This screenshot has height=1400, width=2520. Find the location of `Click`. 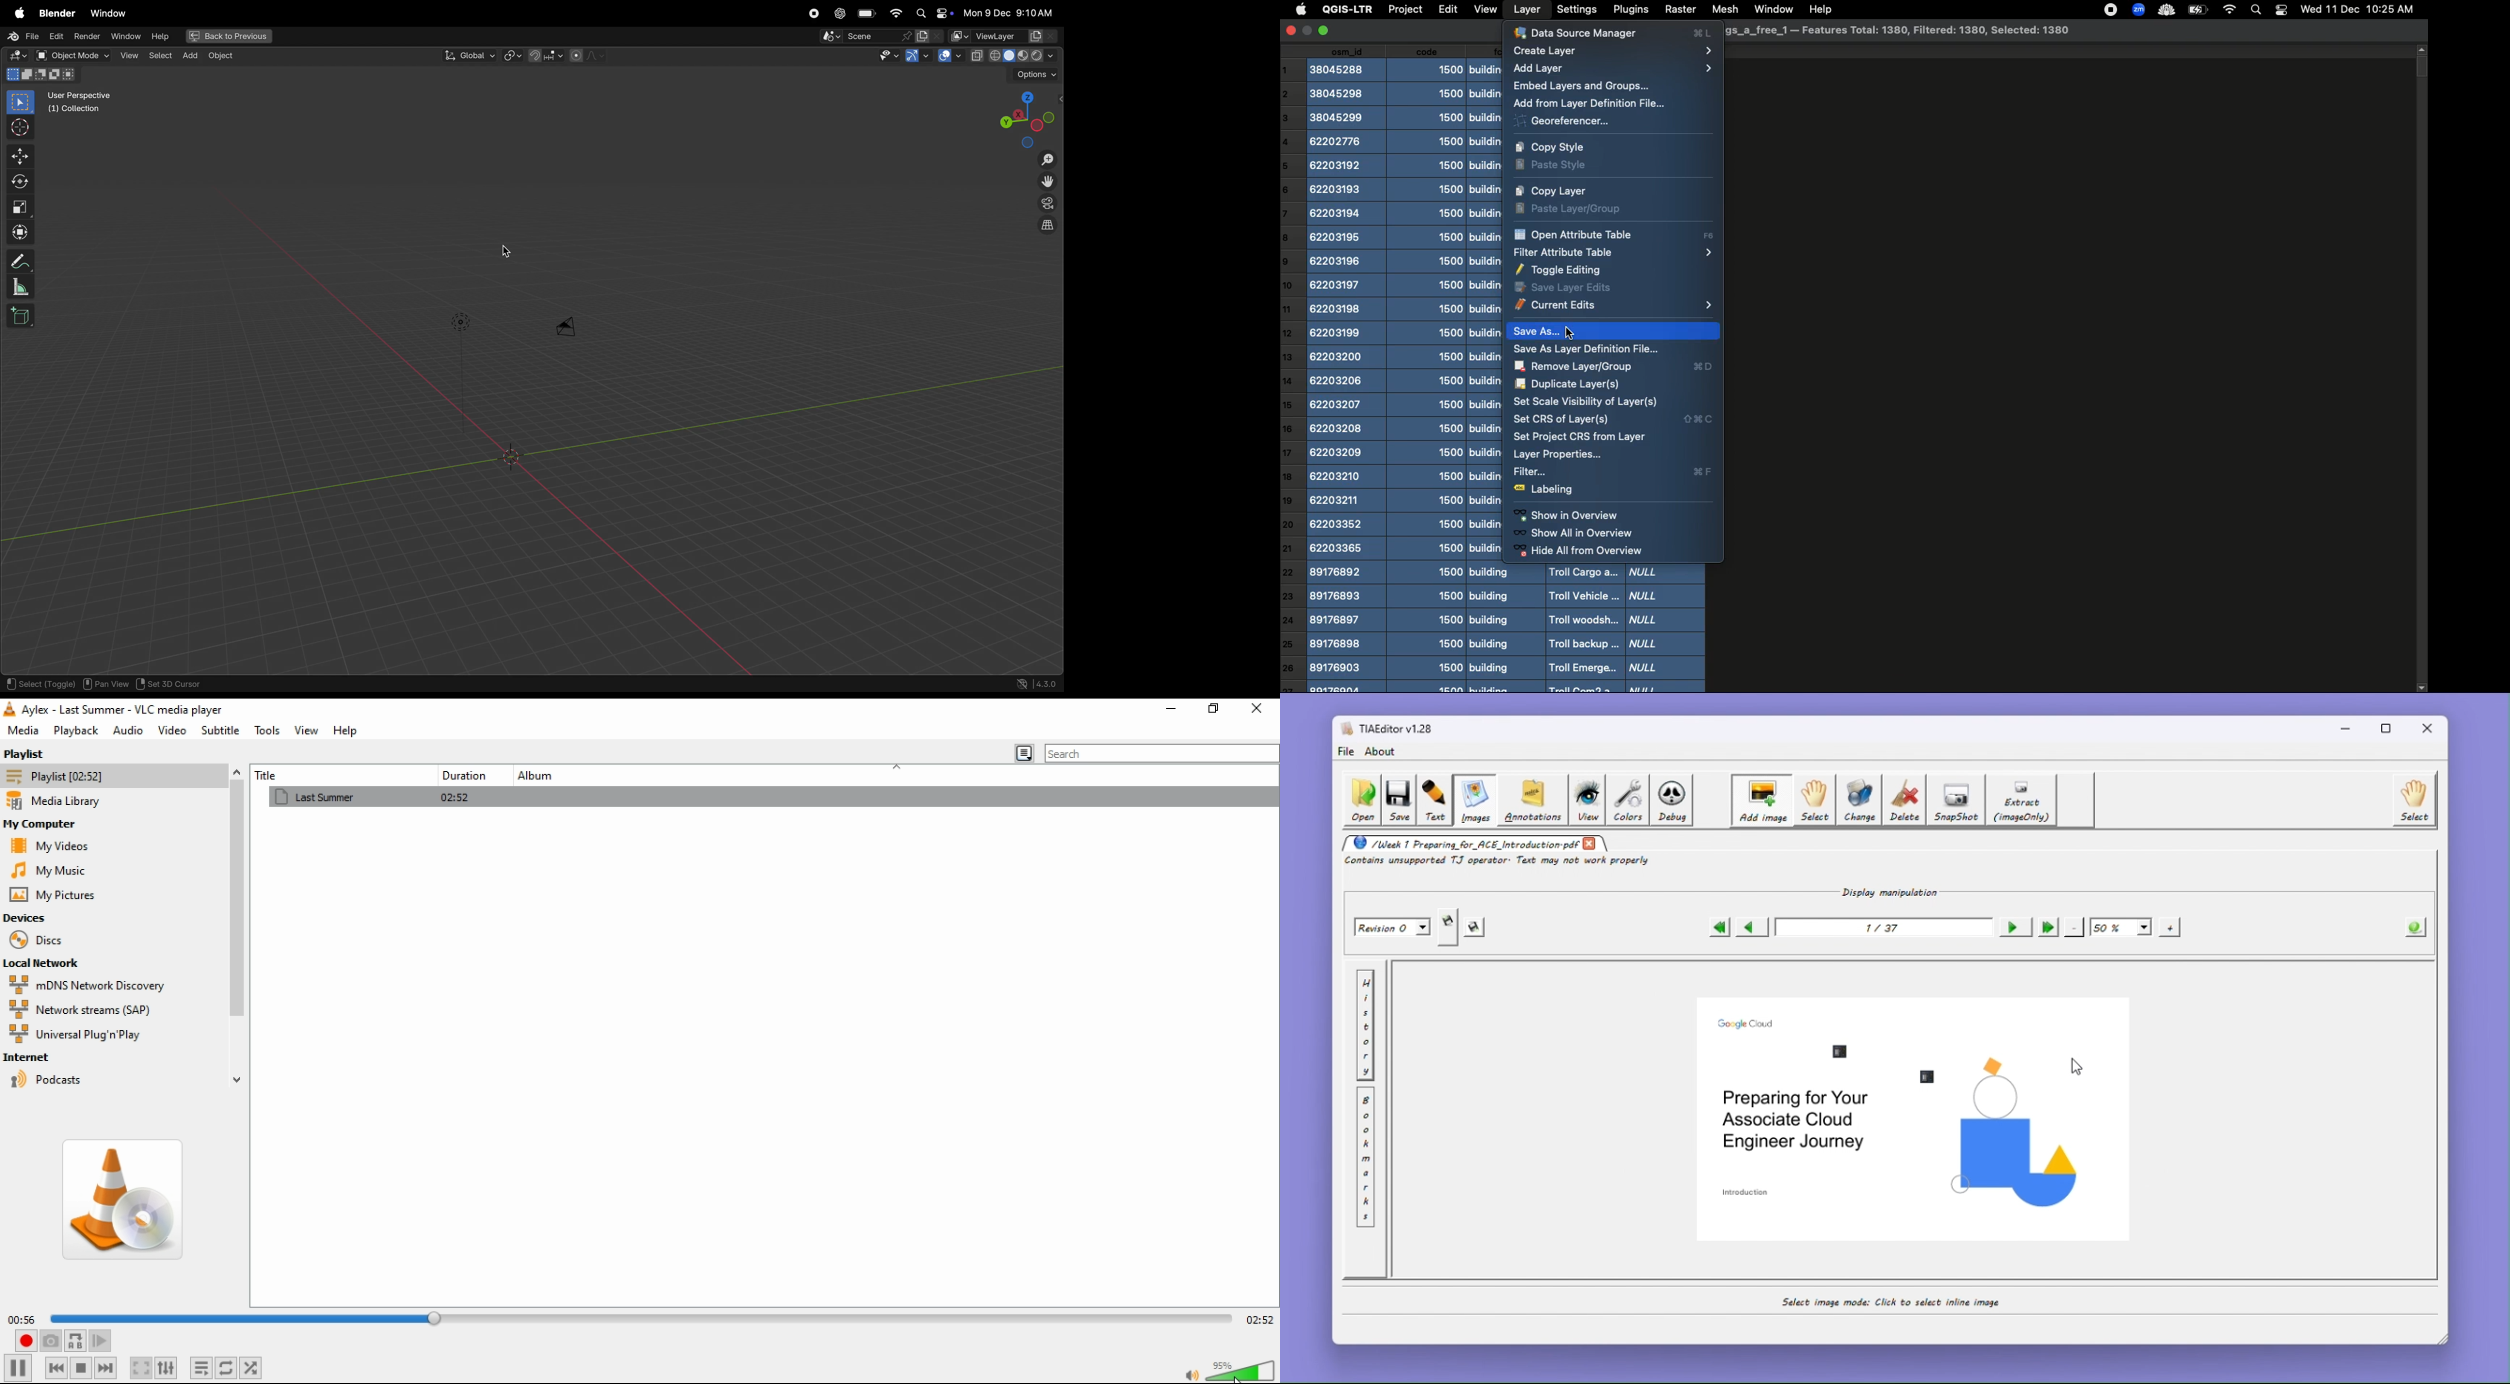

Click is located at coordinates (1548, 331).